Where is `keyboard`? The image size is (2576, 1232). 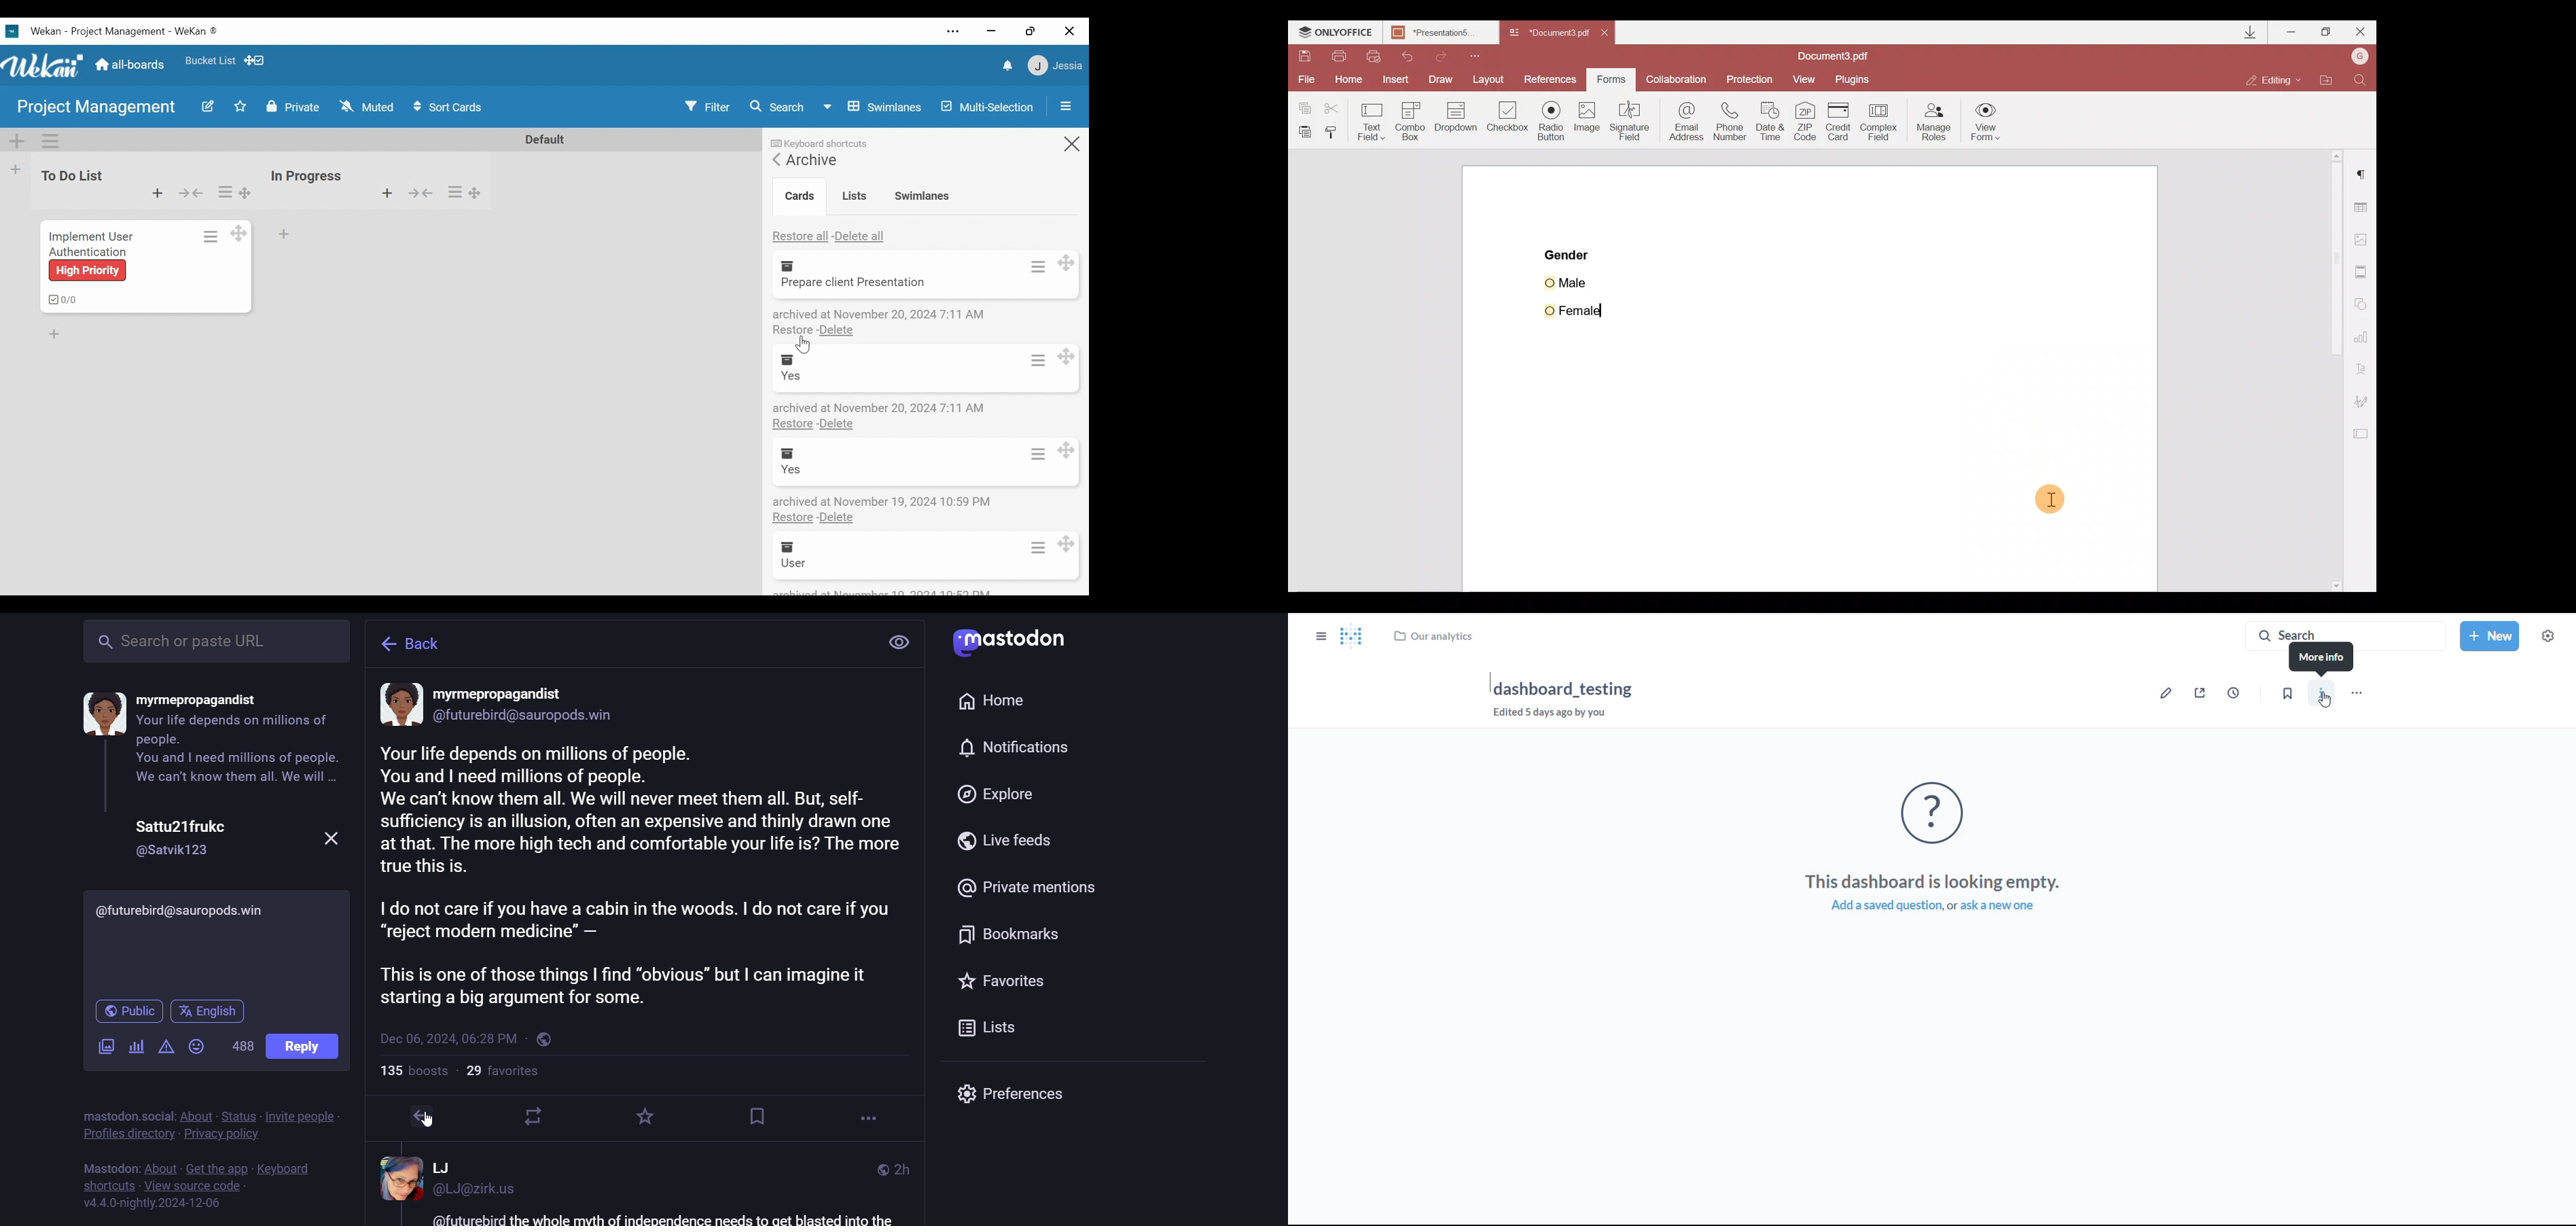
keyboard is located at coordinates (287, 1168).